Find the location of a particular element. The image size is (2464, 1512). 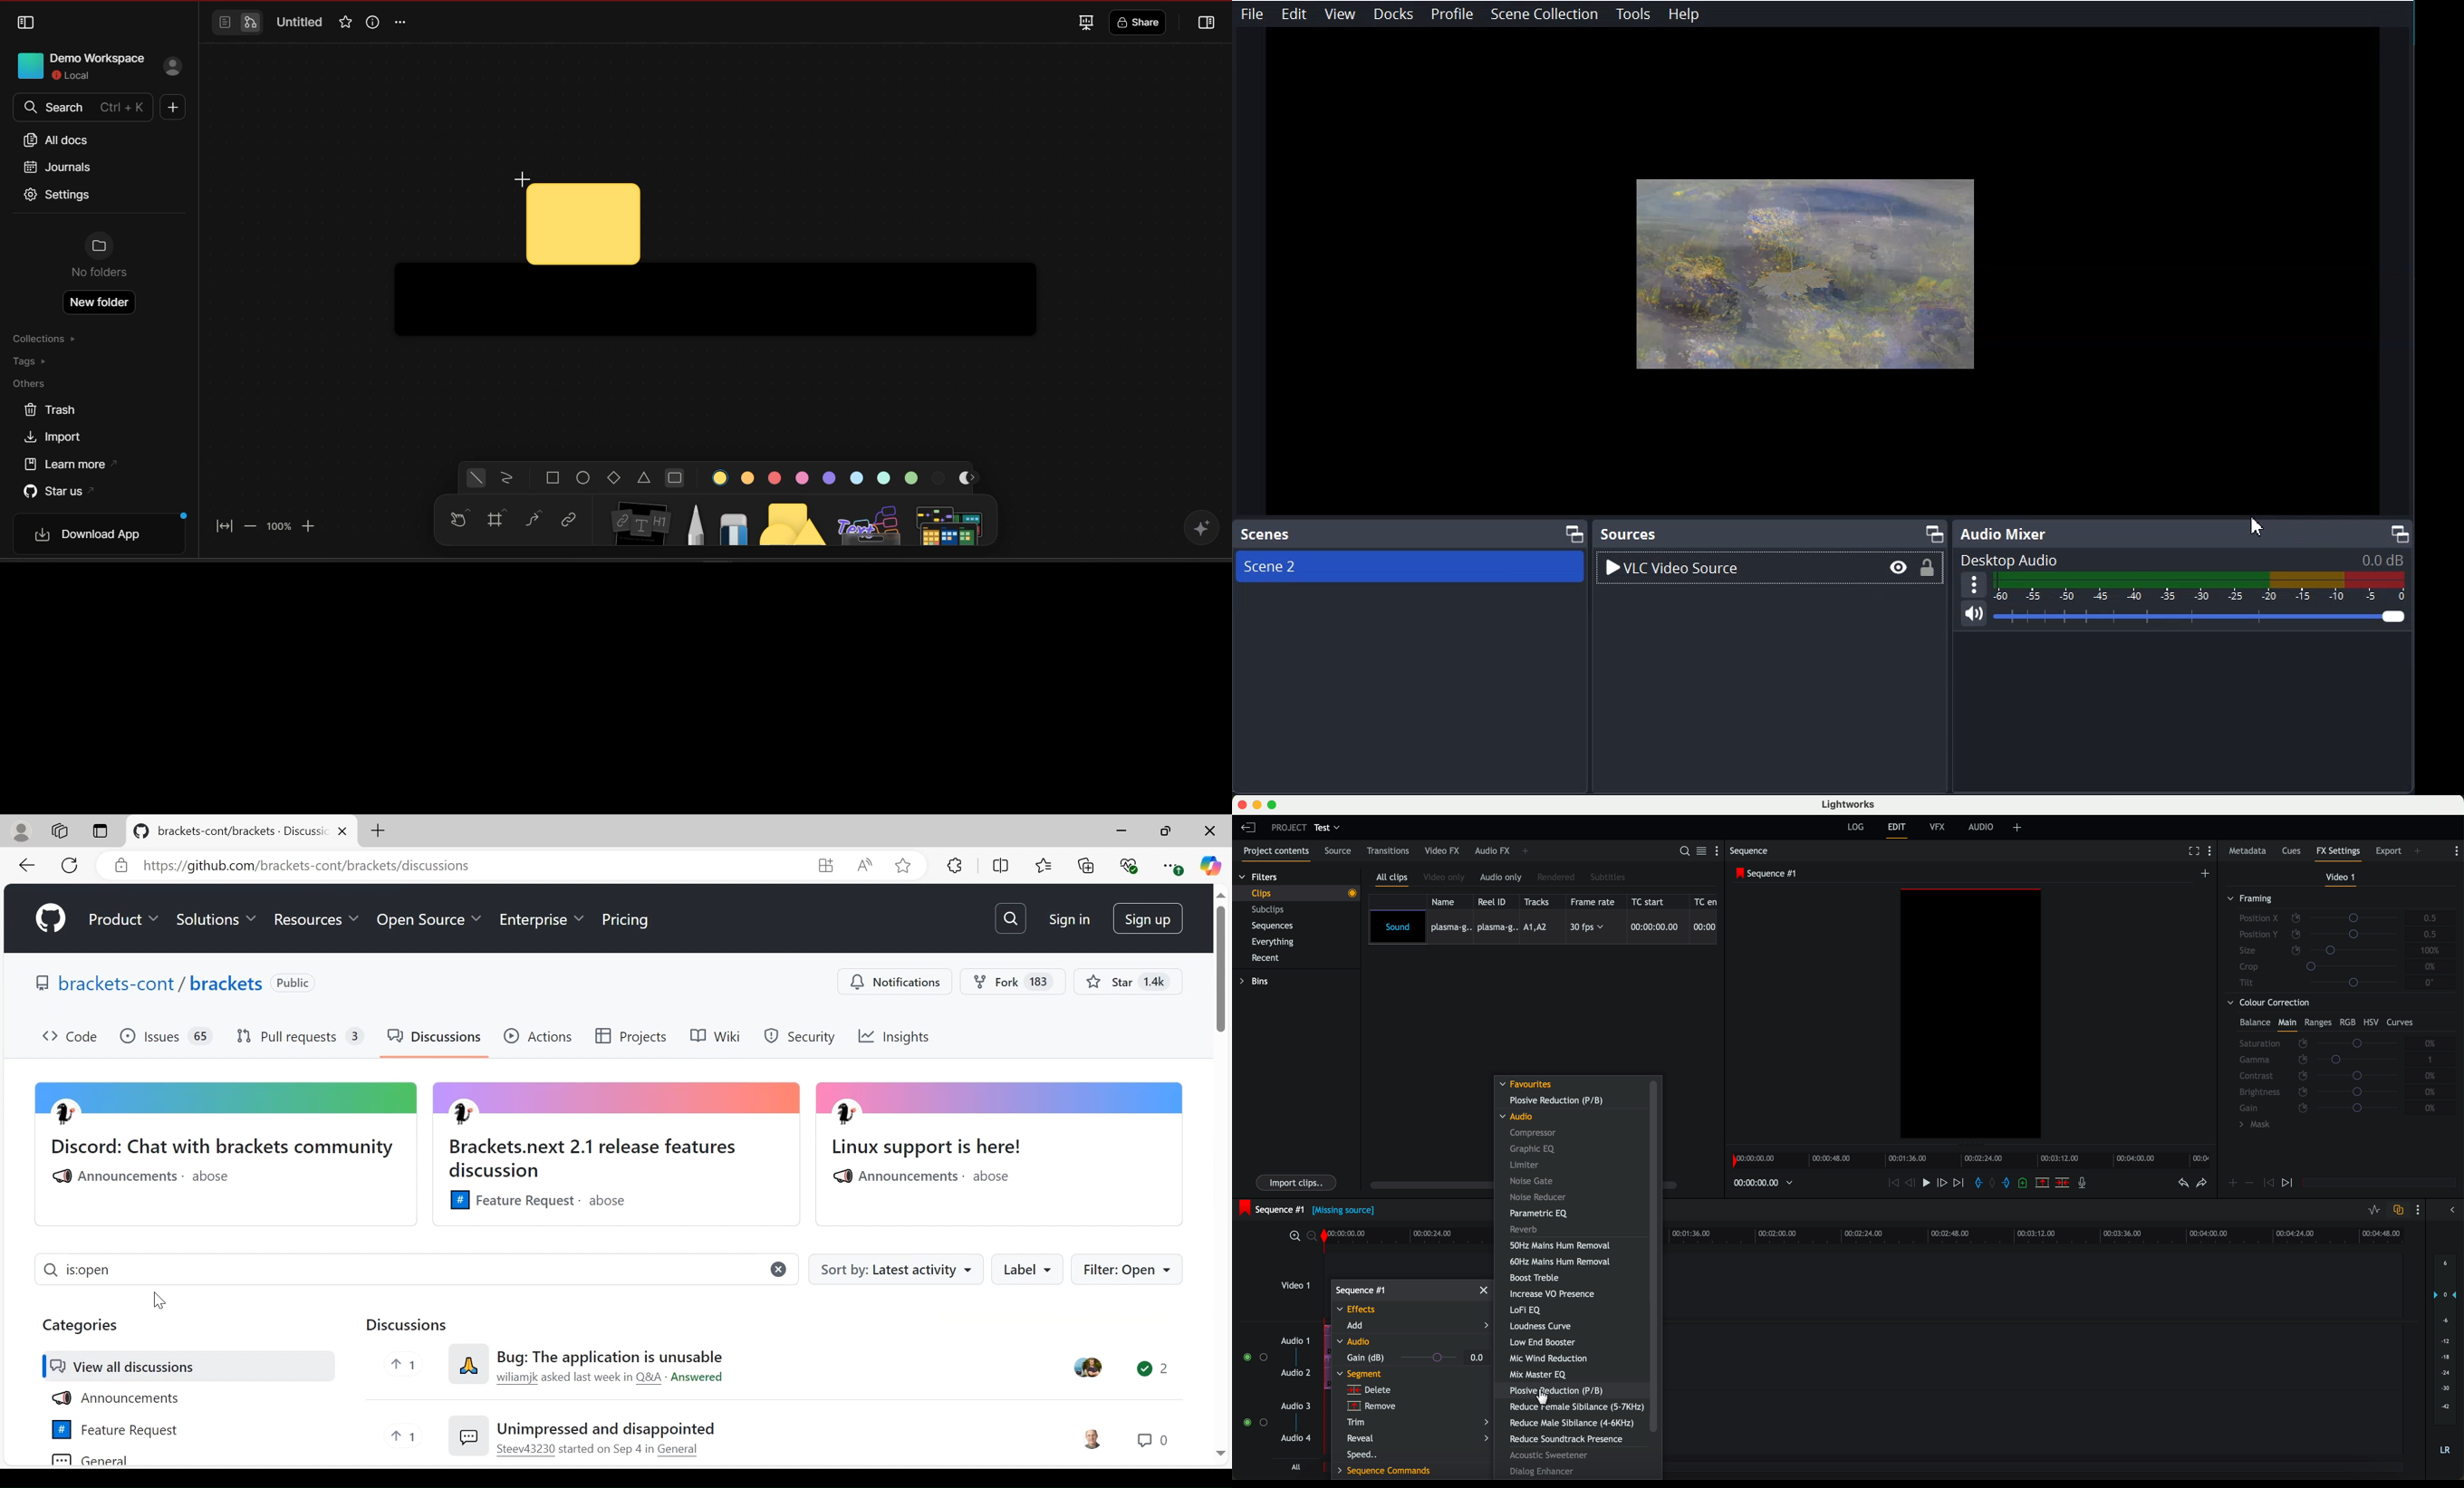

TC en is located at coordinates (1706, 901).